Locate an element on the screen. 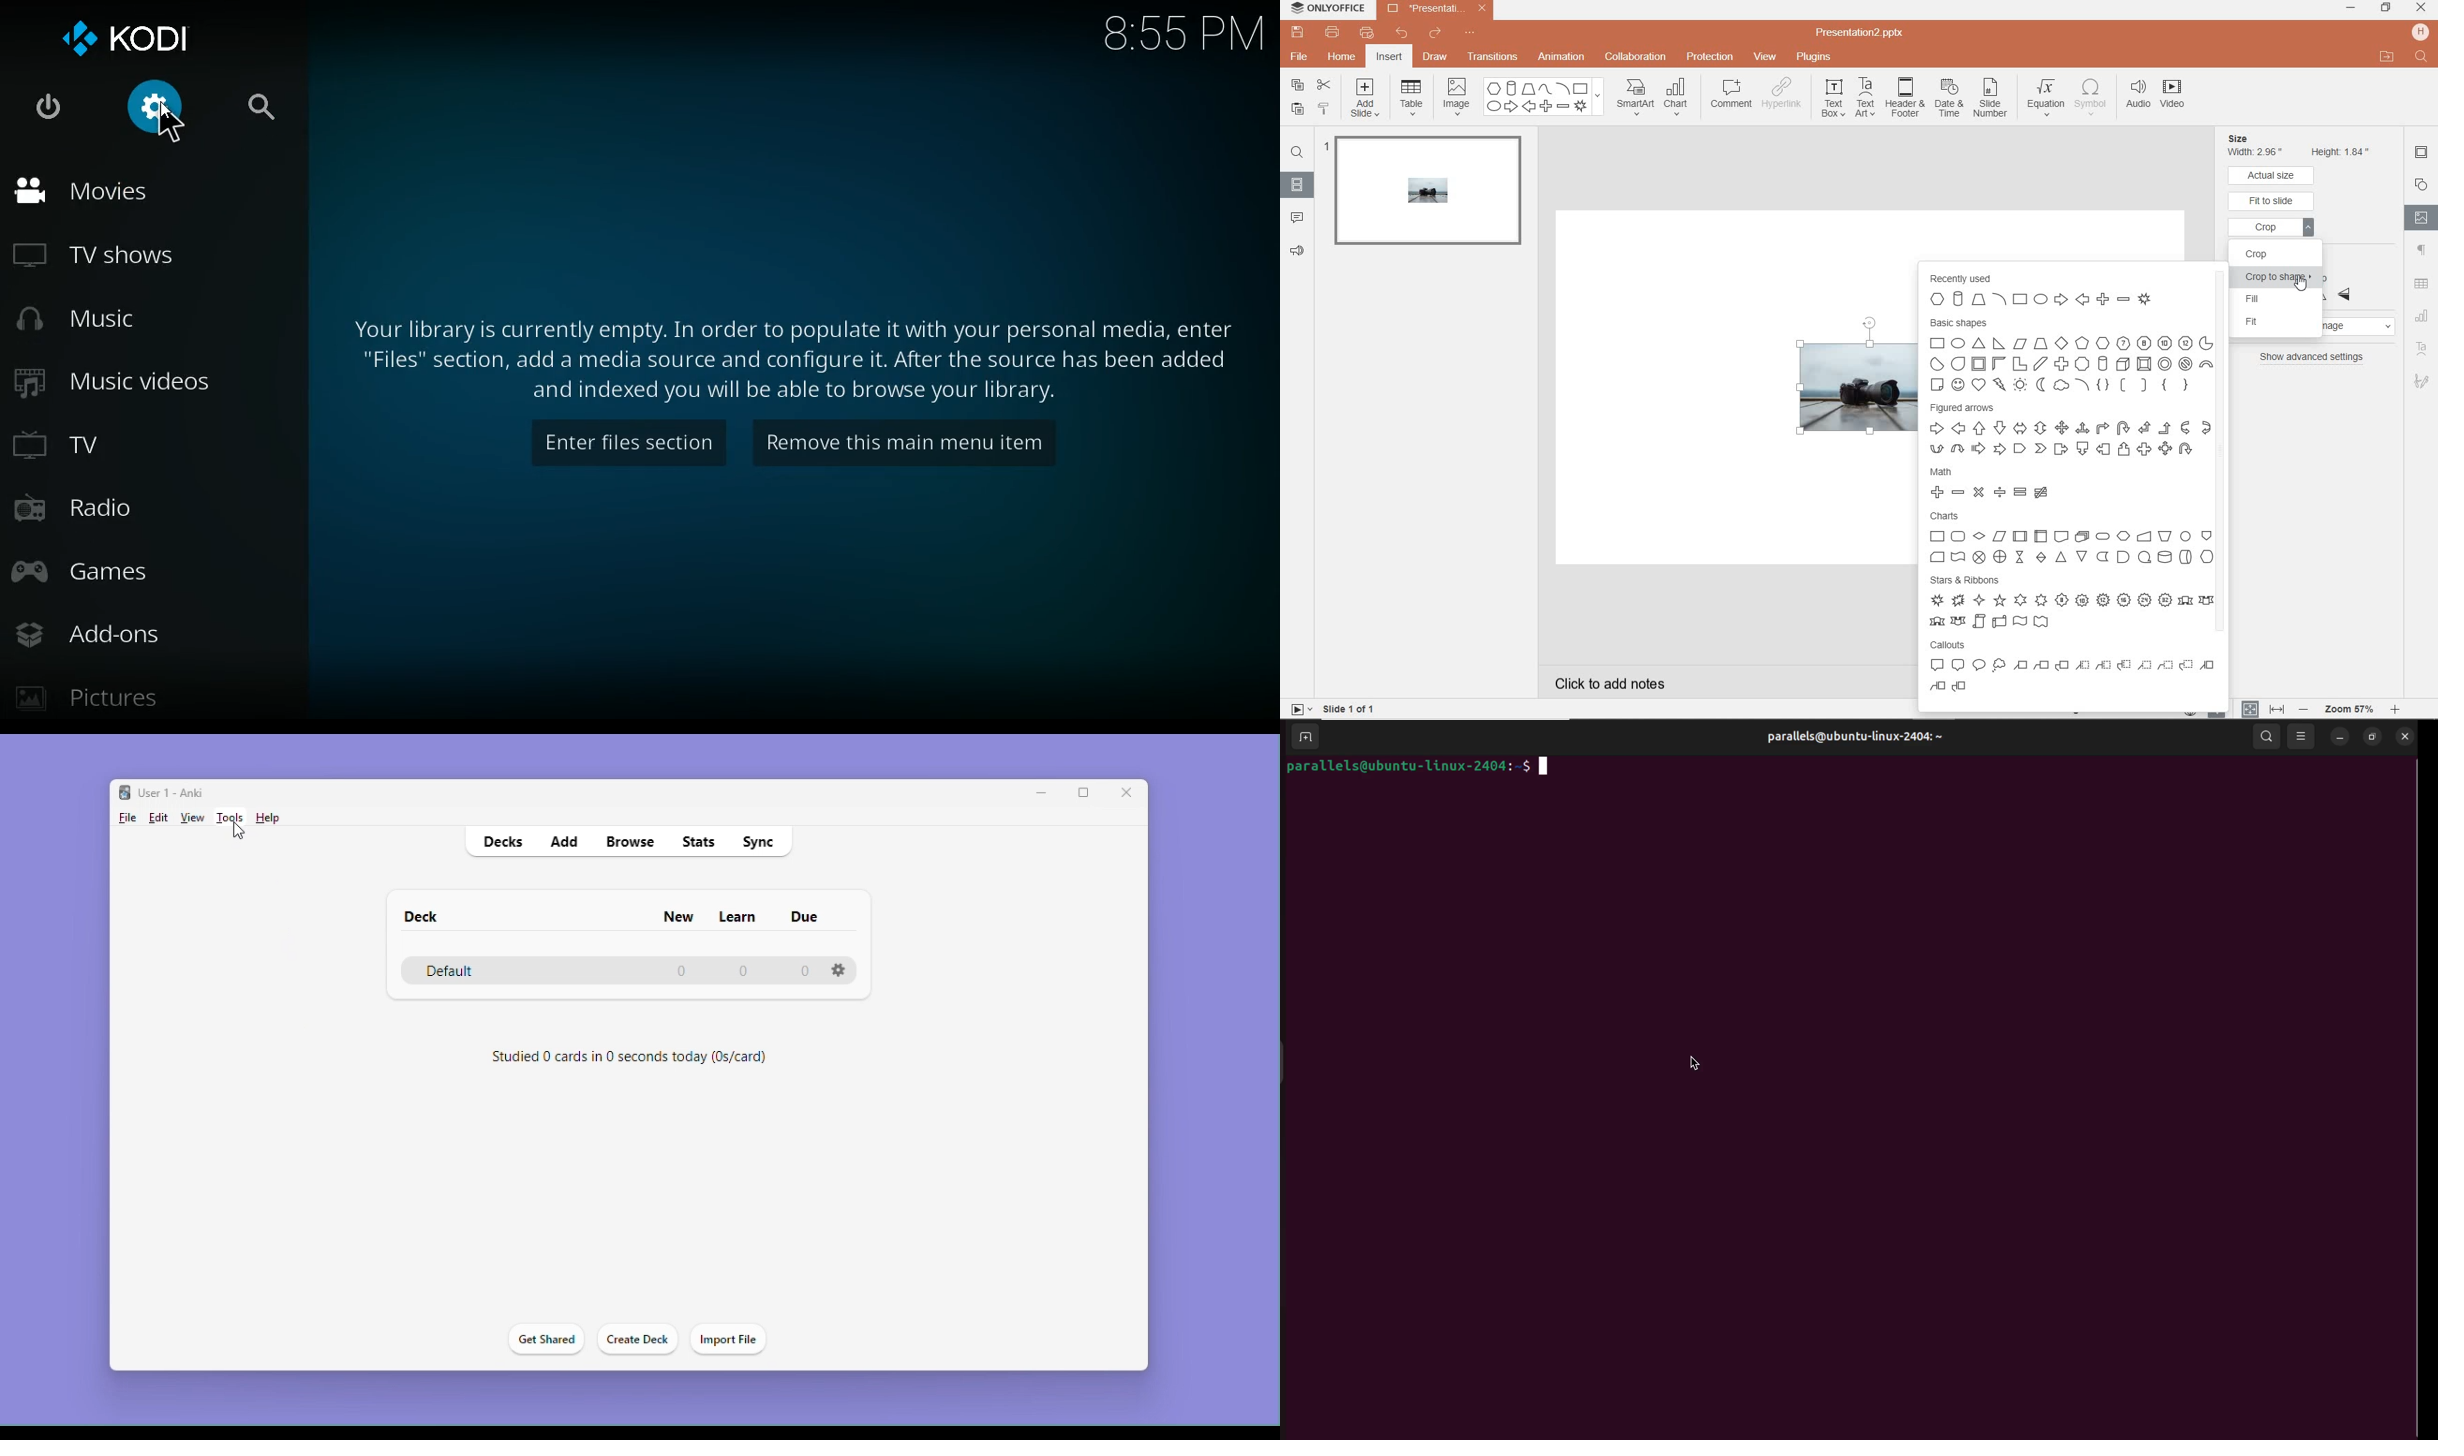 The image size is (2464, 1456). Sync is located at coordinates (769, 843).